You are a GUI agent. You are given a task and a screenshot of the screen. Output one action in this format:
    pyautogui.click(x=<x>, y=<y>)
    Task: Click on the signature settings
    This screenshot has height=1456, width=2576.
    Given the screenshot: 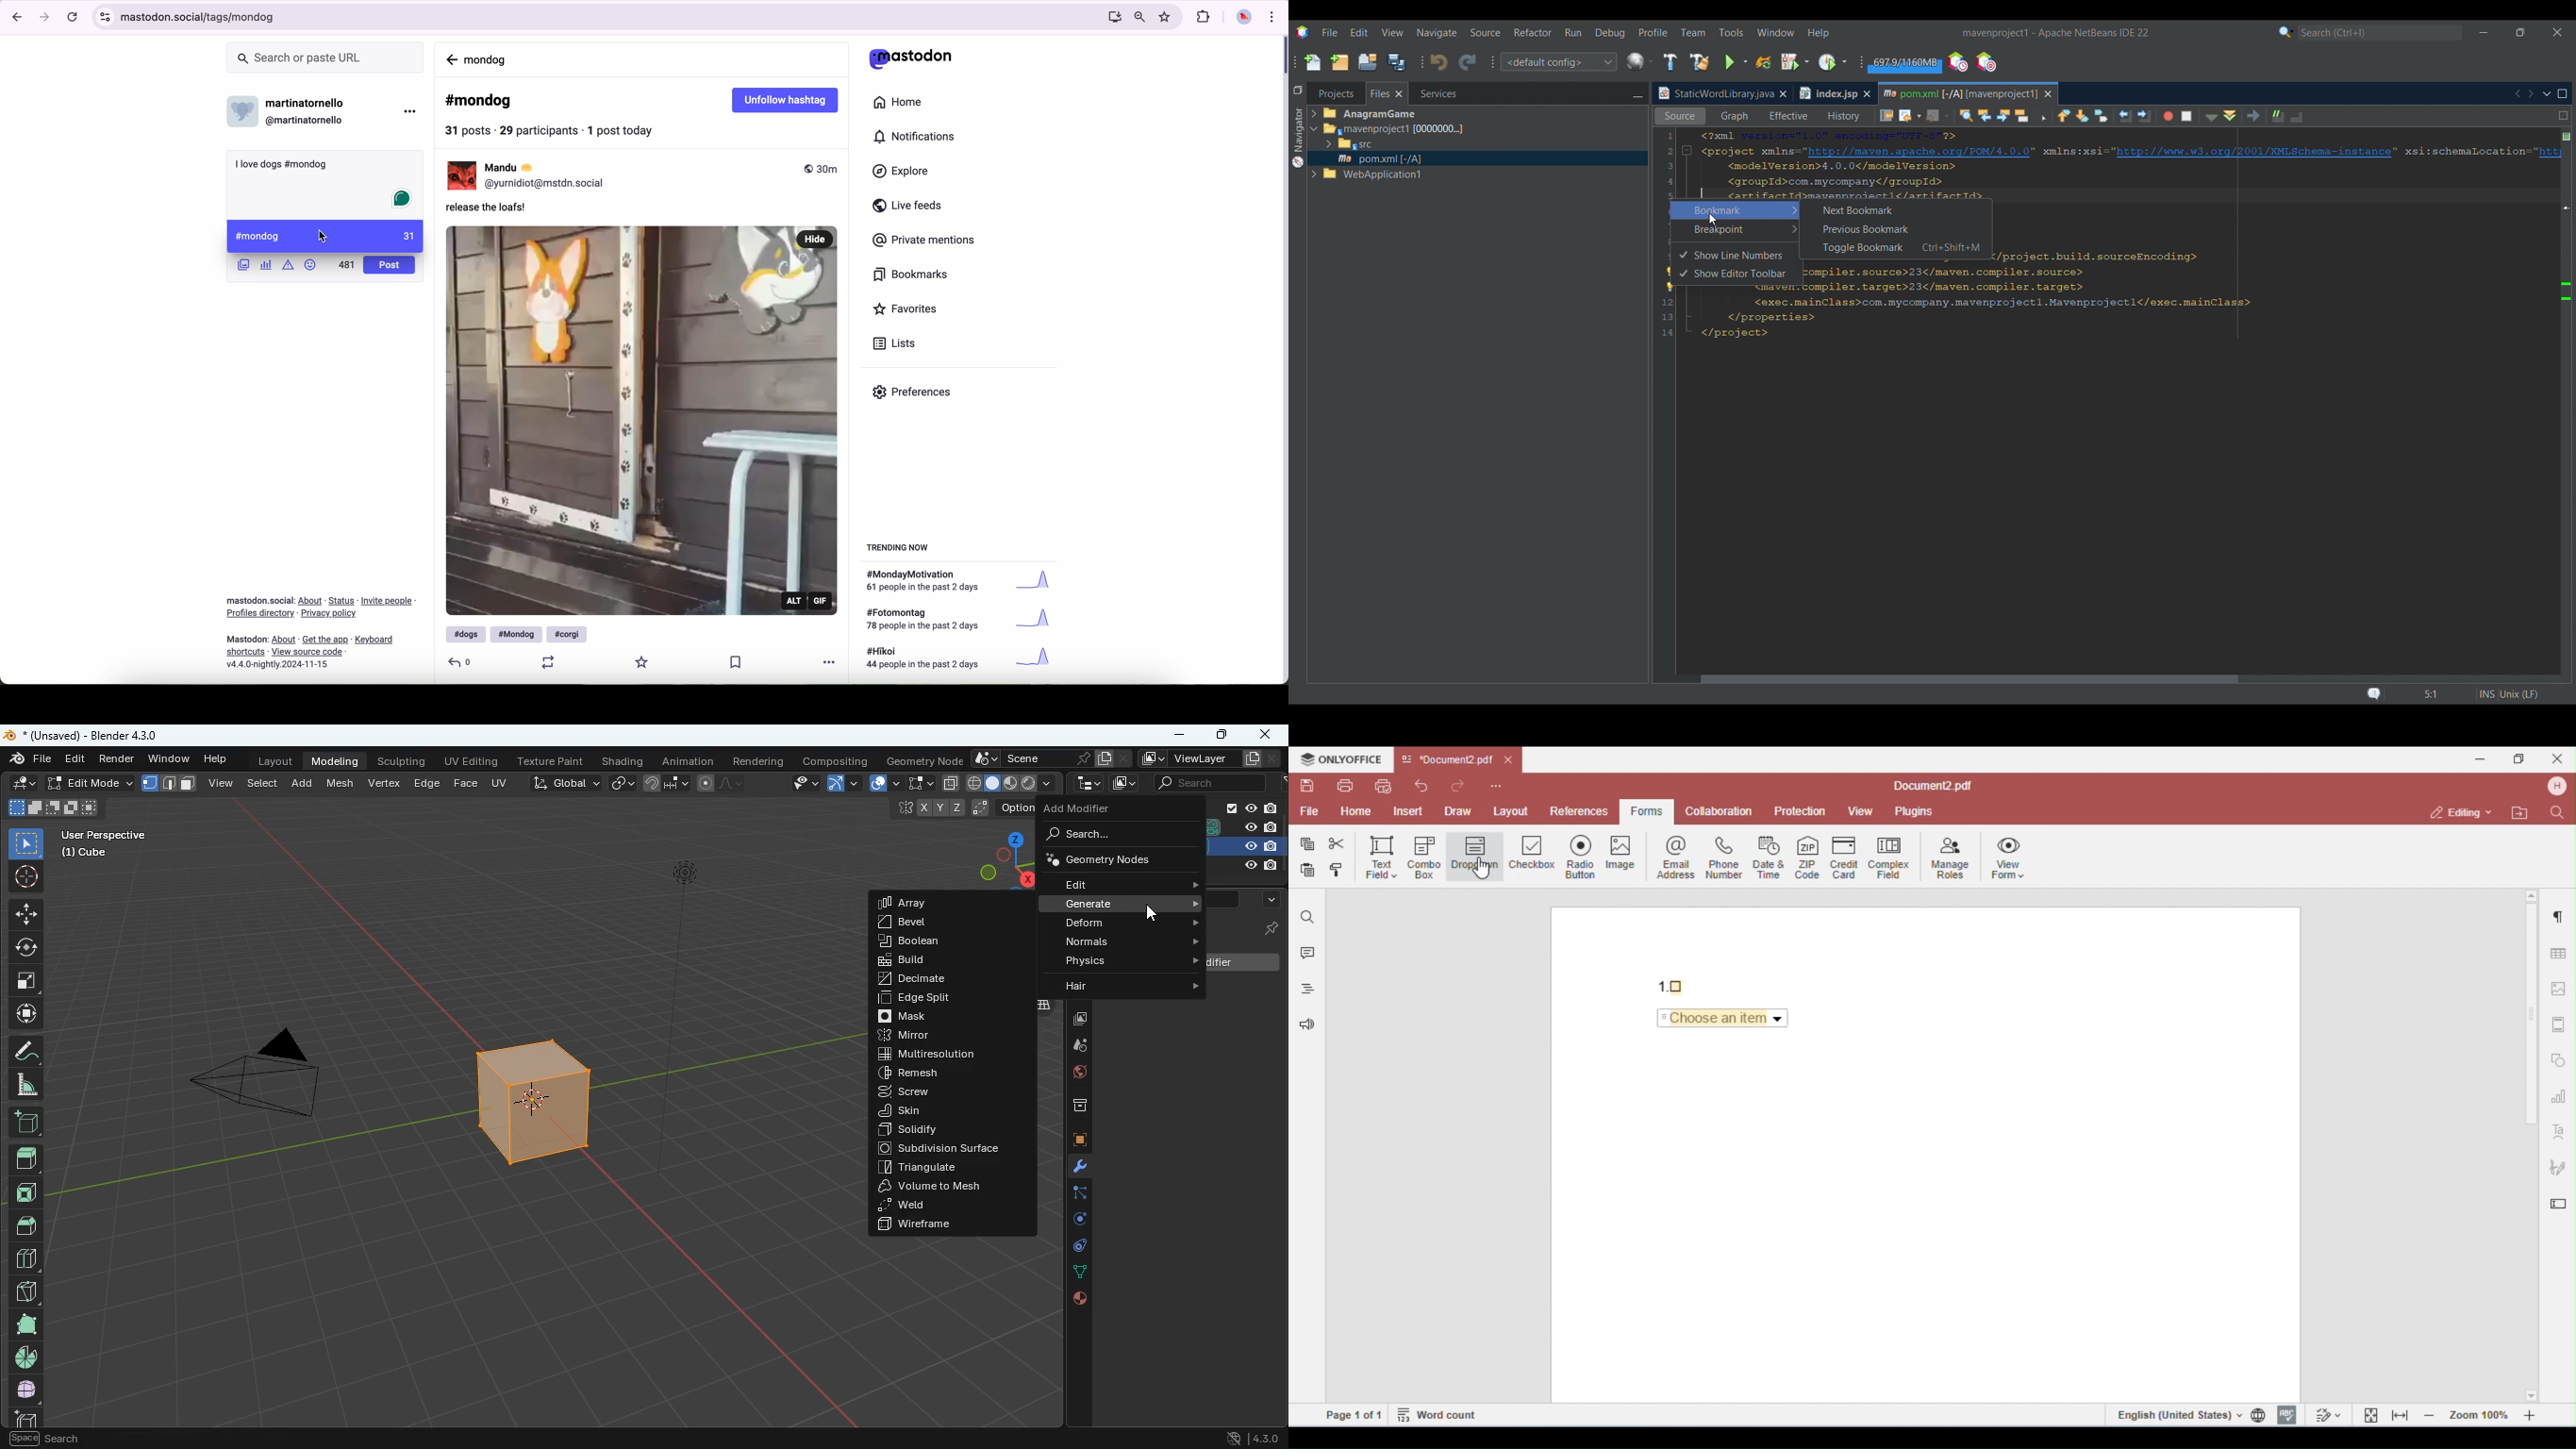 What is the action you would take?
    pyautogui.click(x=2558, y=1168)
    